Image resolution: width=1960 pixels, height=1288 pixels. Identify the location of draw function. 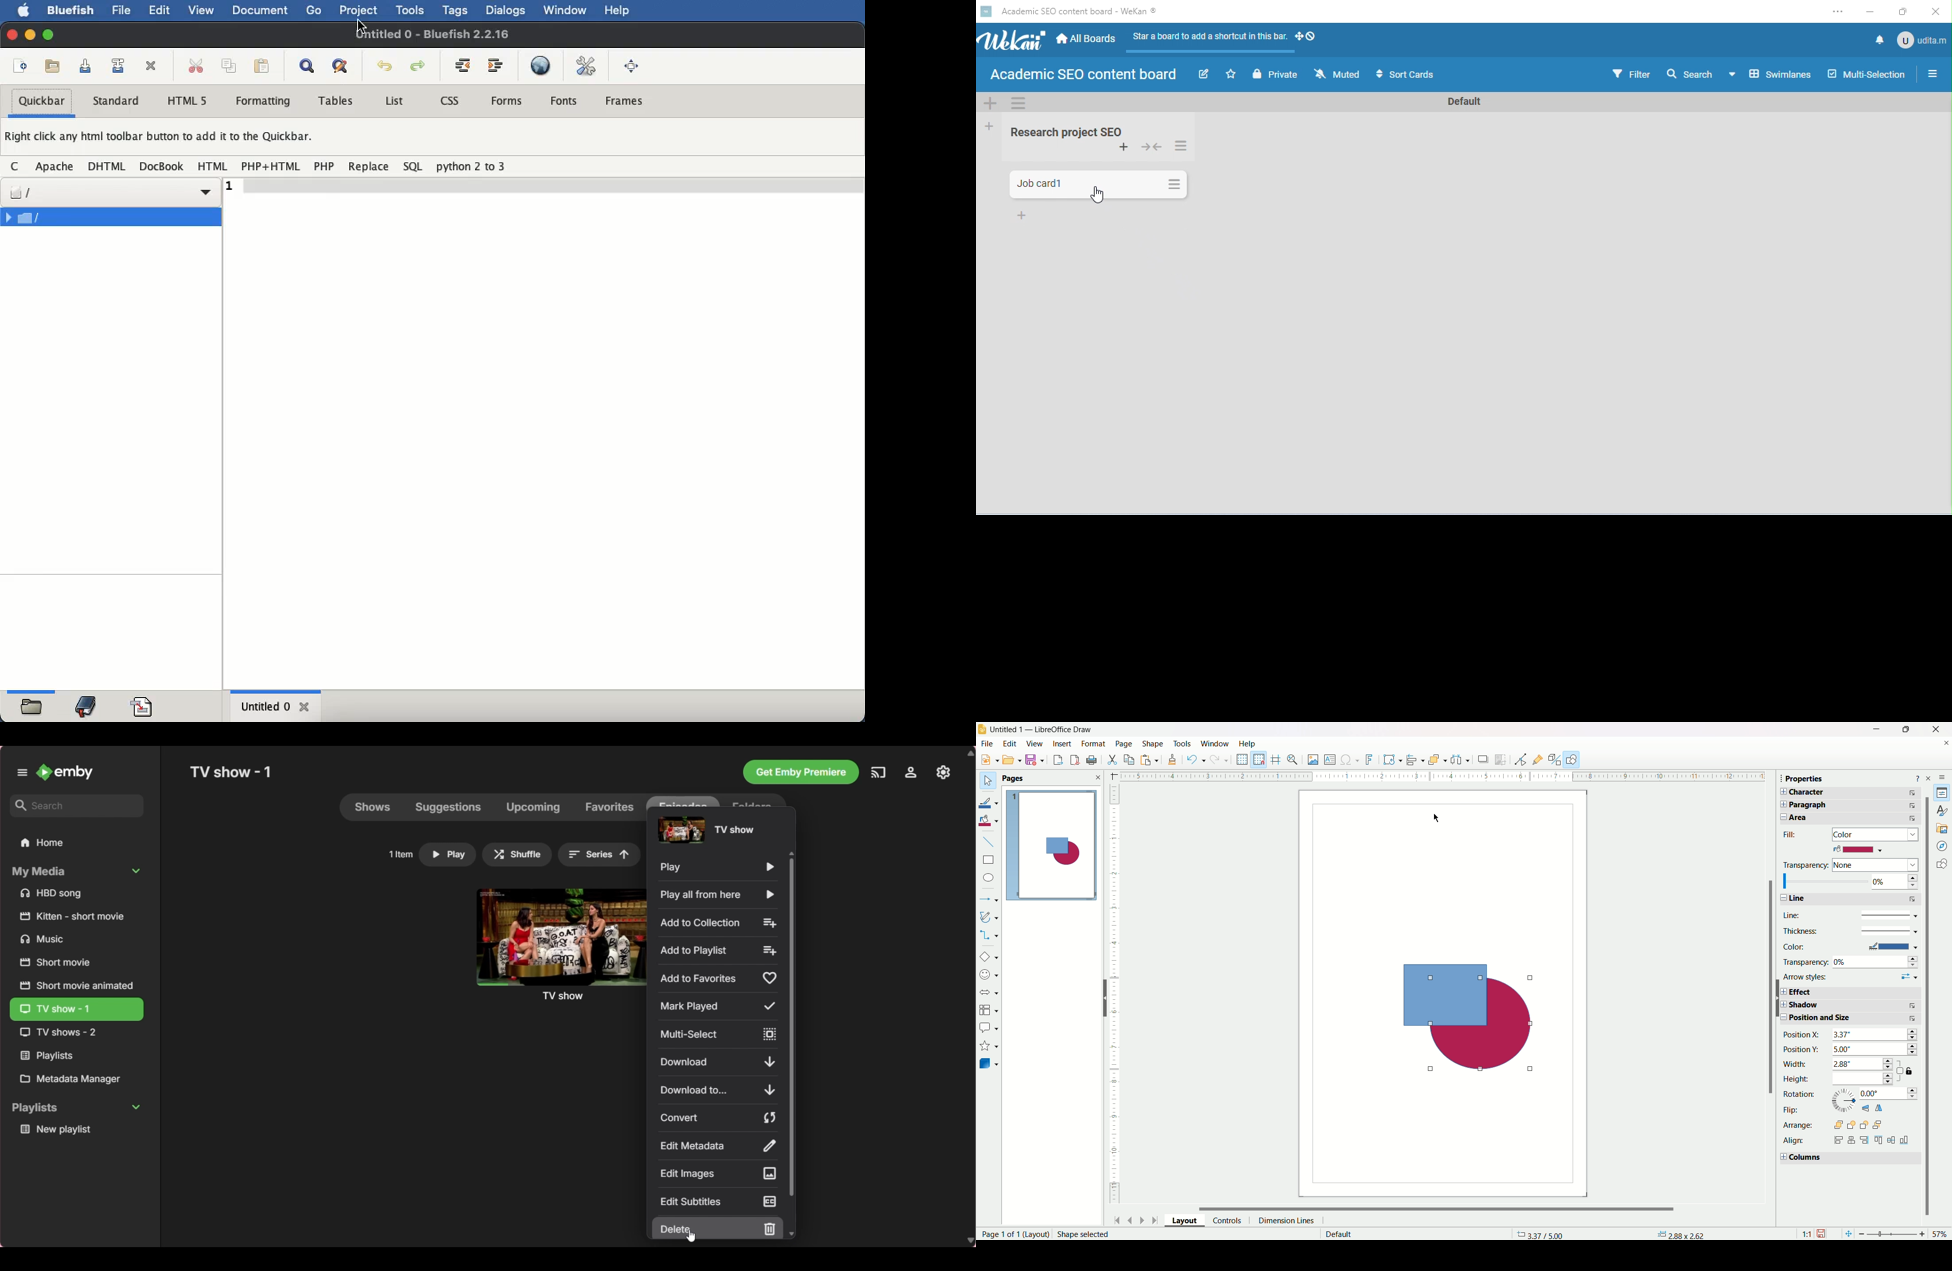
(1573, 759).